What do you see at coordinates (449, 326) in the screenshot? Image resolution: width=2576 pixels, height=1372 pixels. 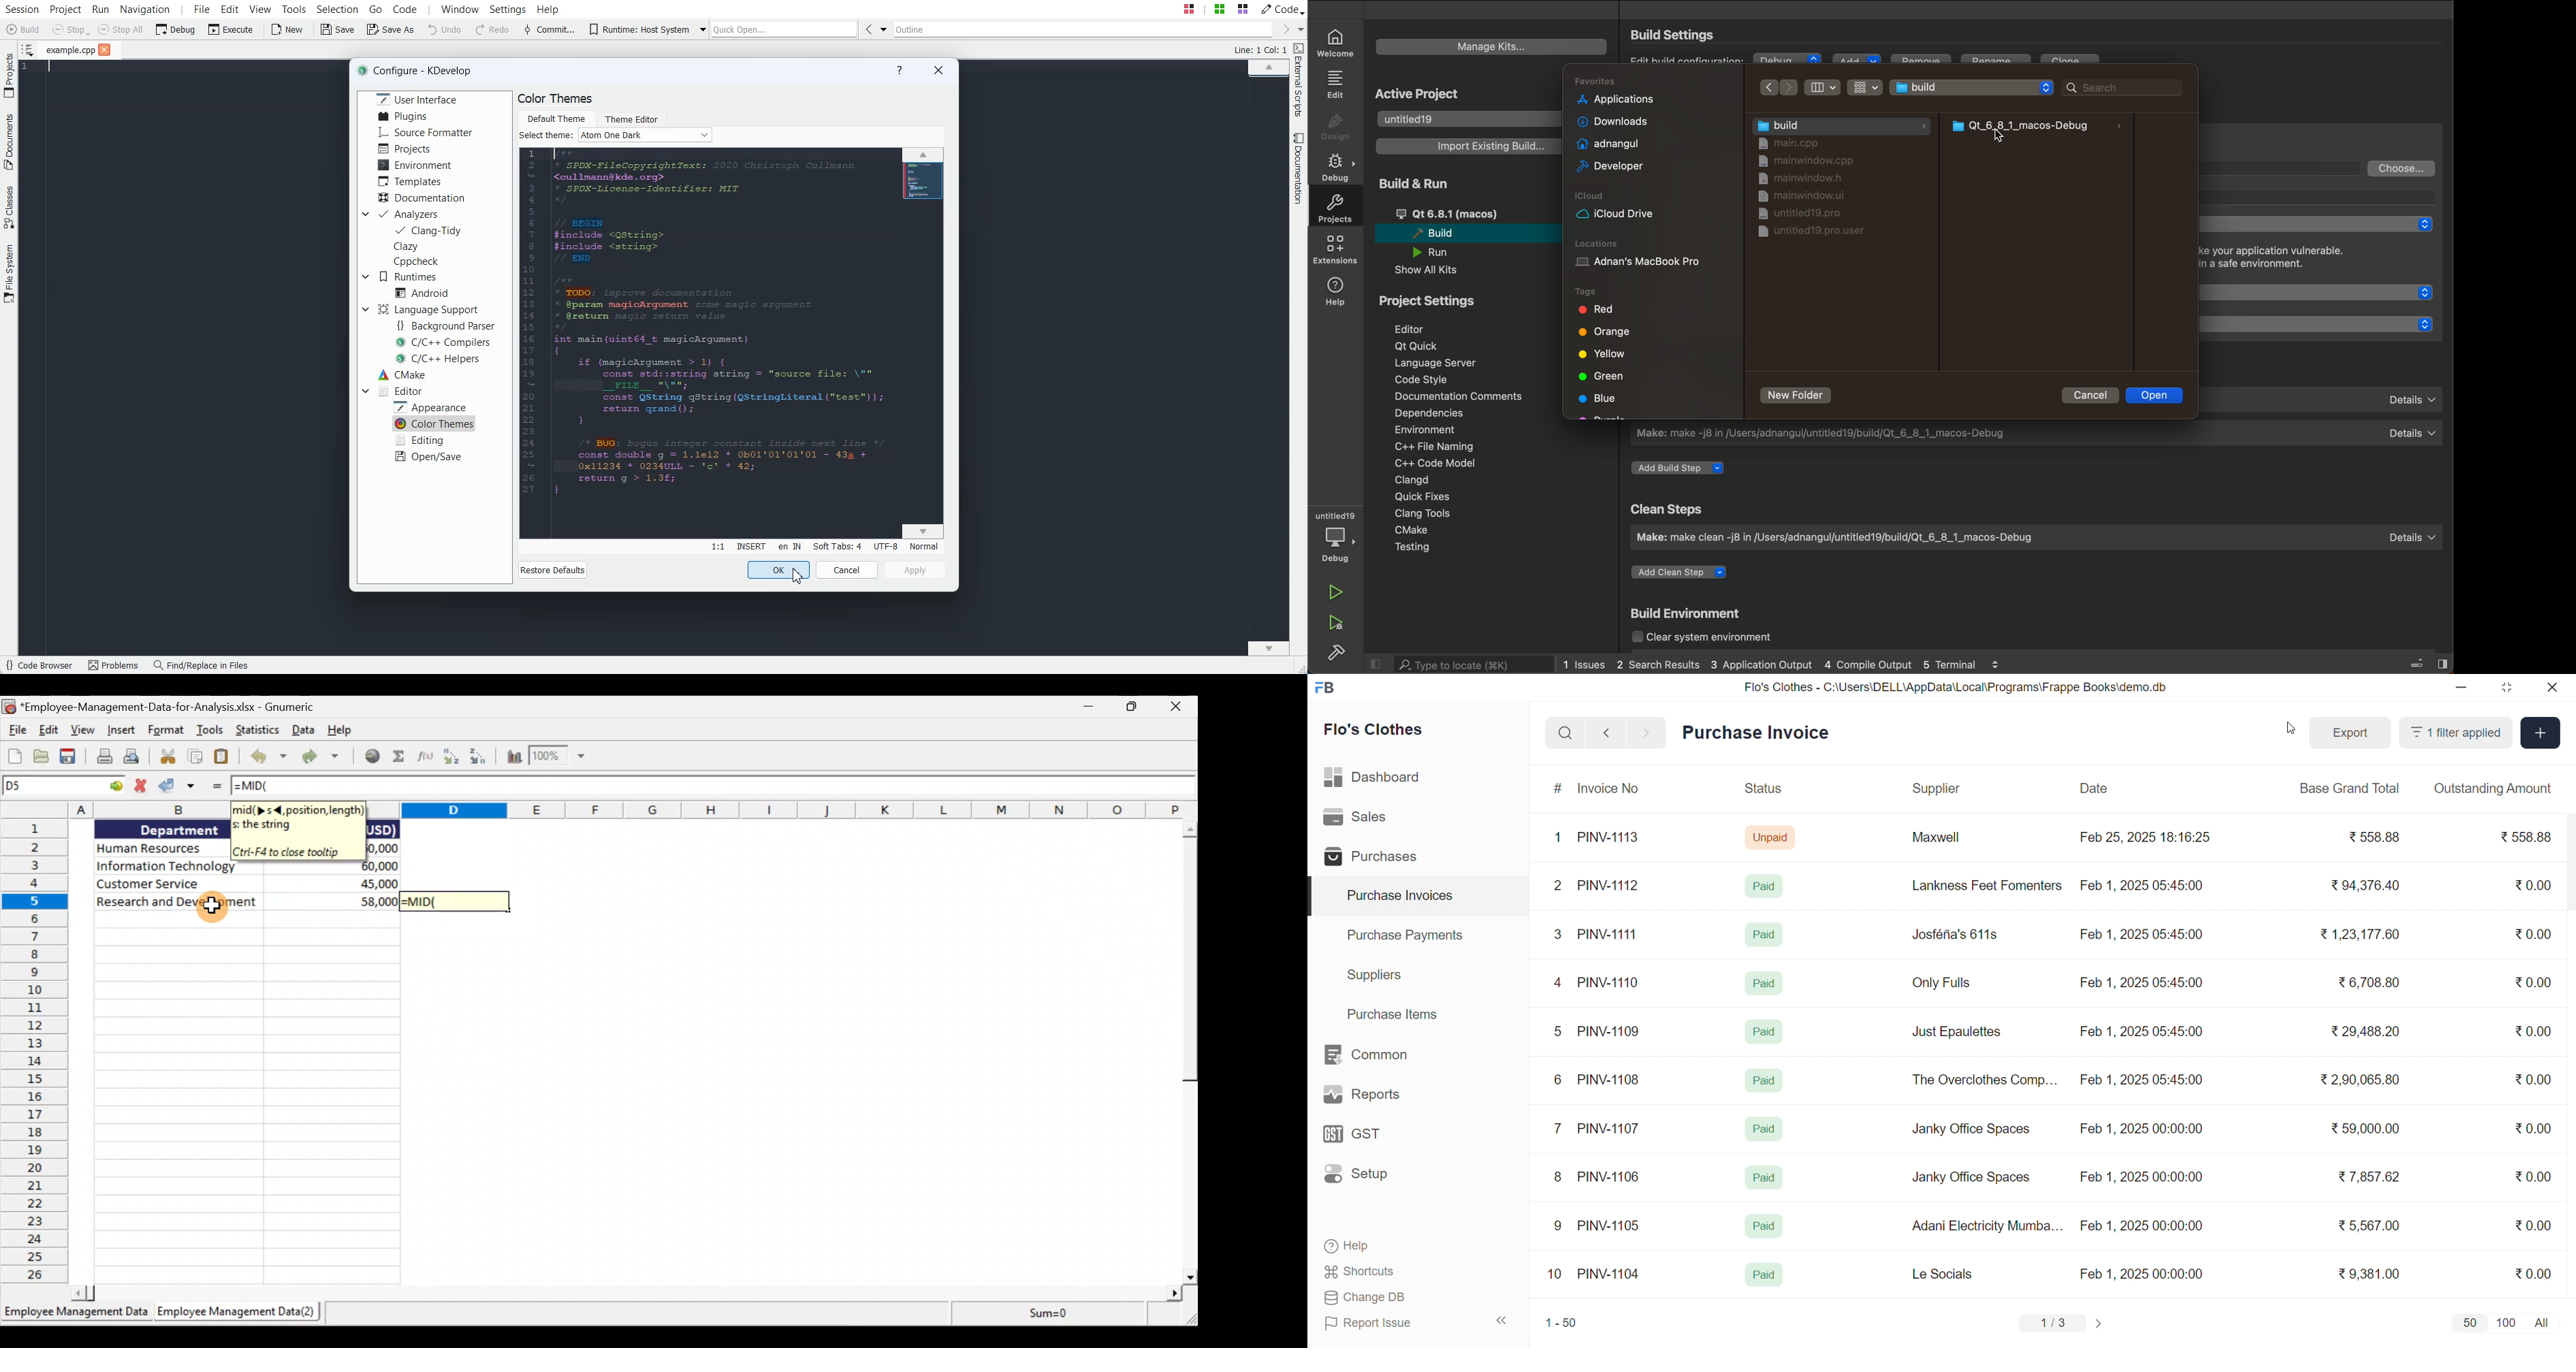 I see `Background Parser` at bounding box center [449, 326].